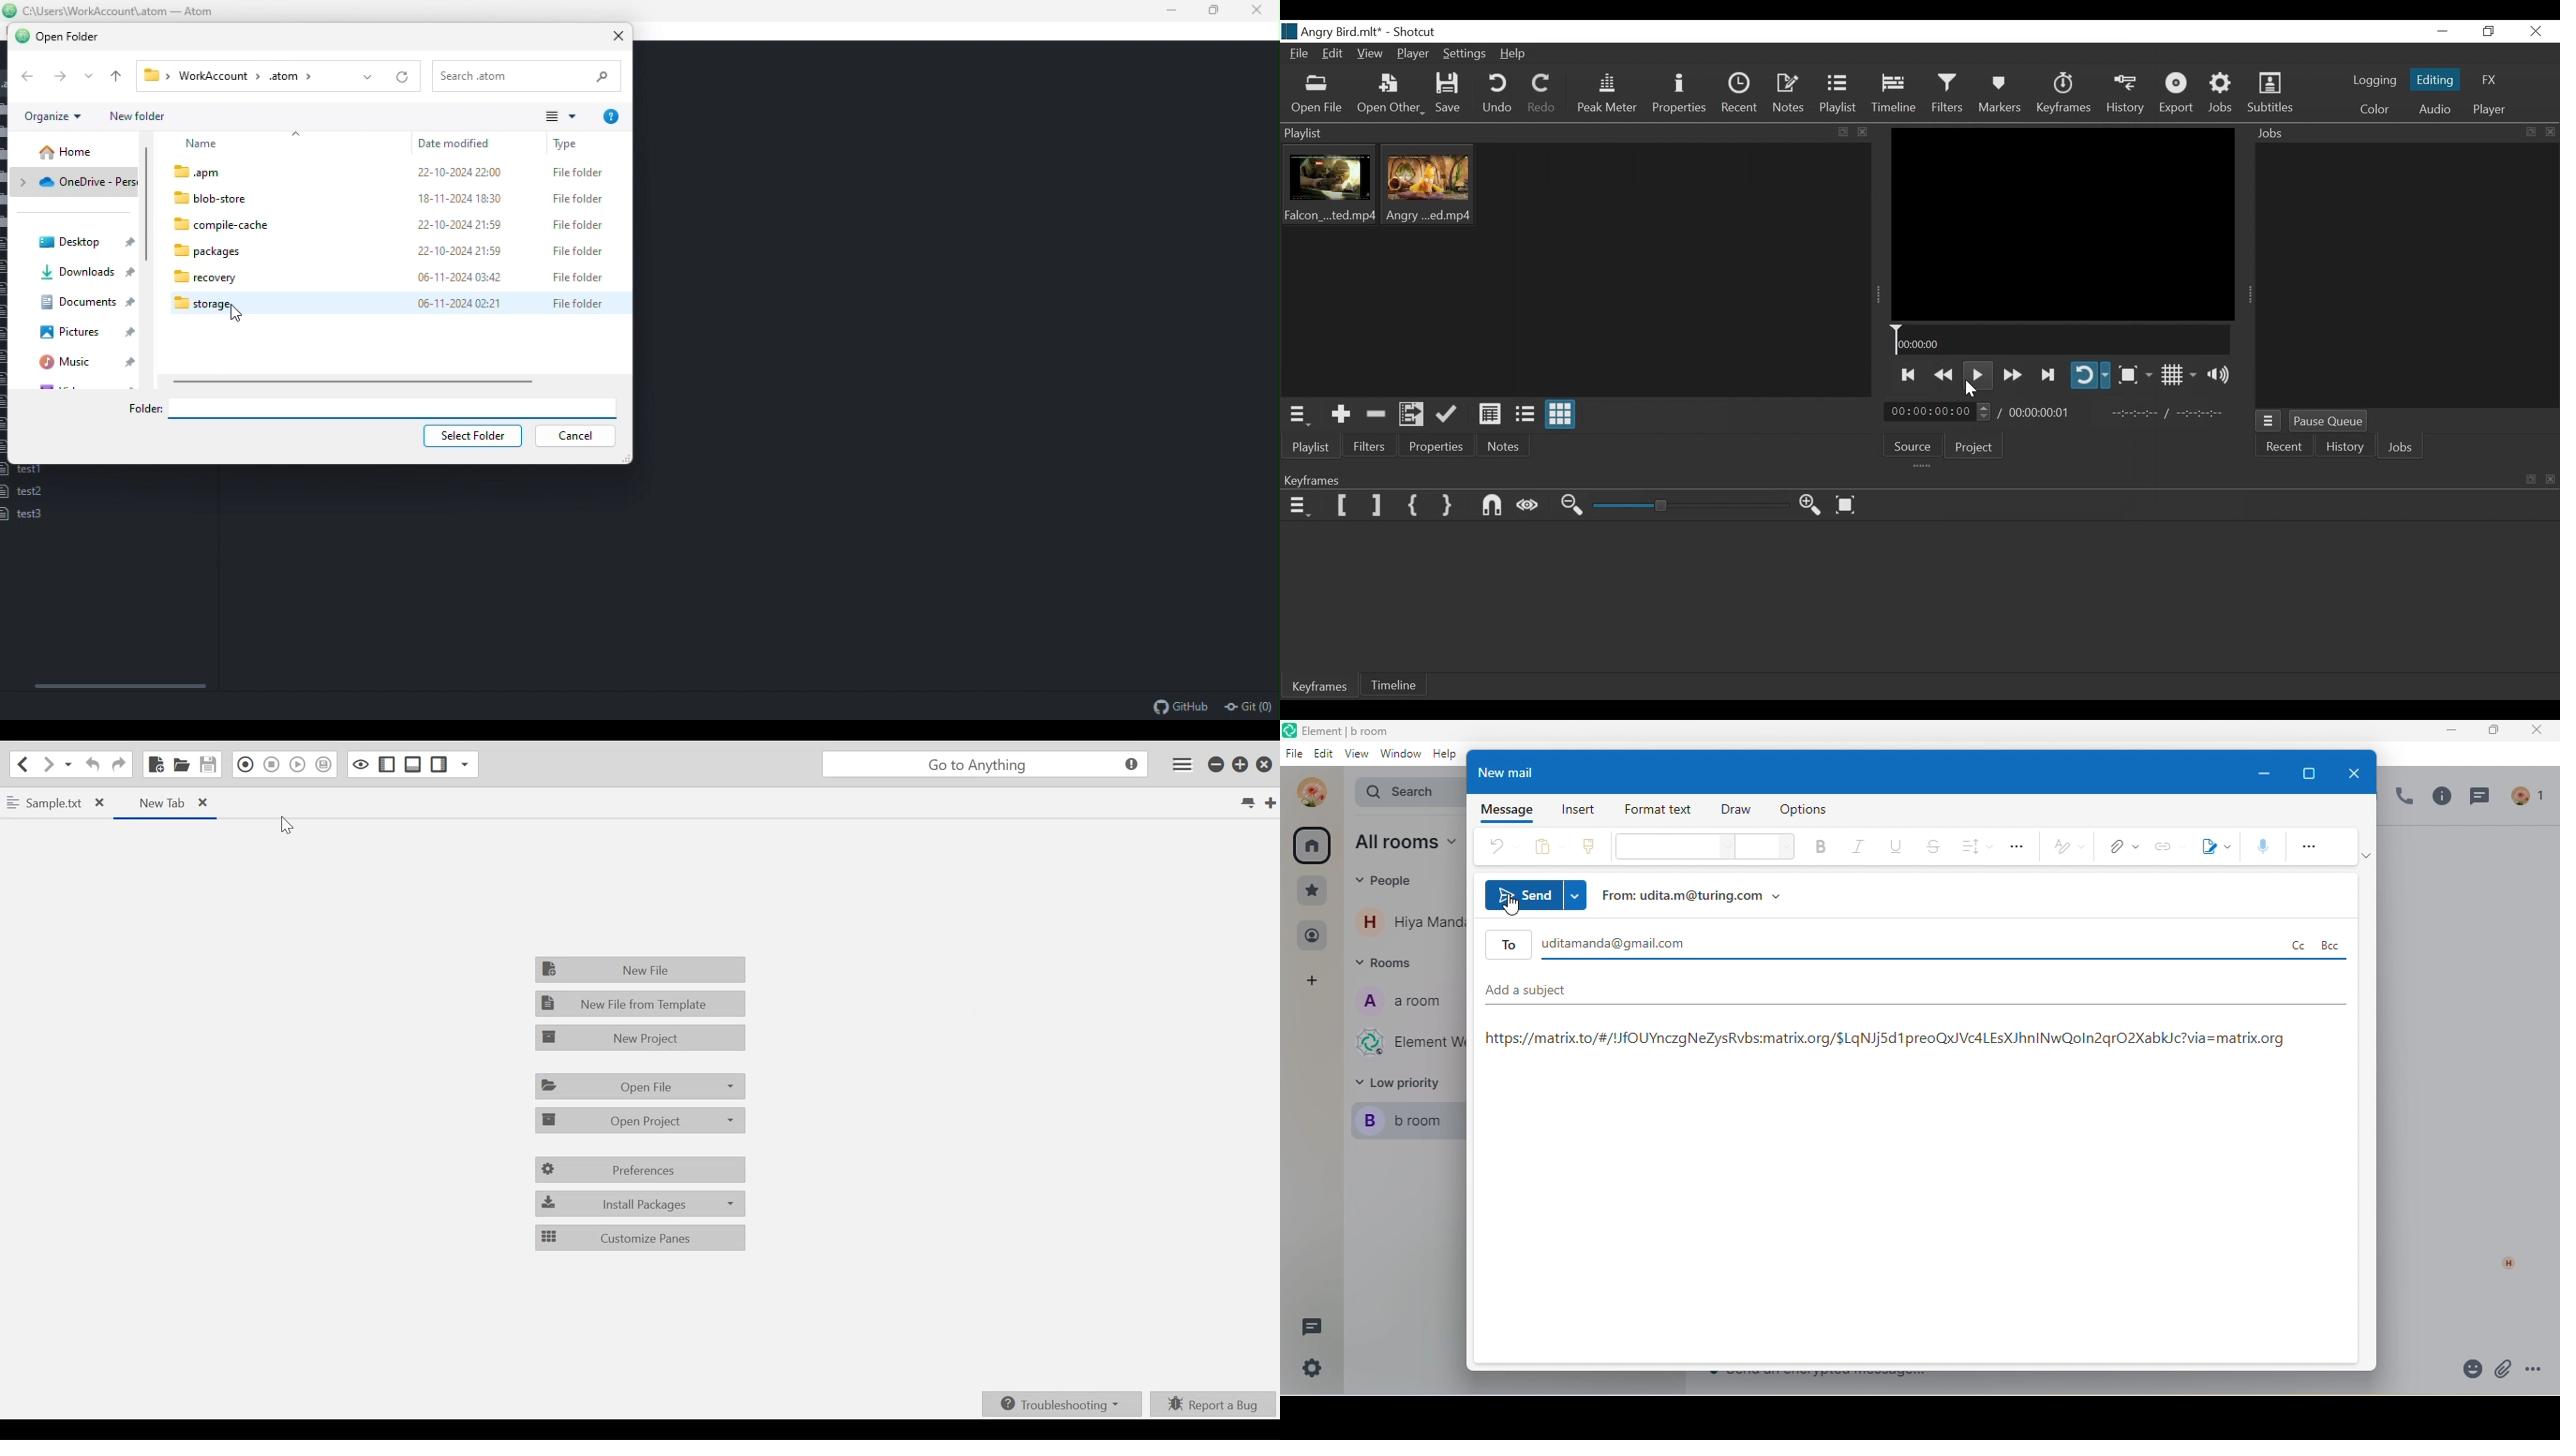  What do you see at coordinates (278, 78) in the screenshot?
I see `Workaccount -> .atom (file path)` at bounding box center [278, 78].